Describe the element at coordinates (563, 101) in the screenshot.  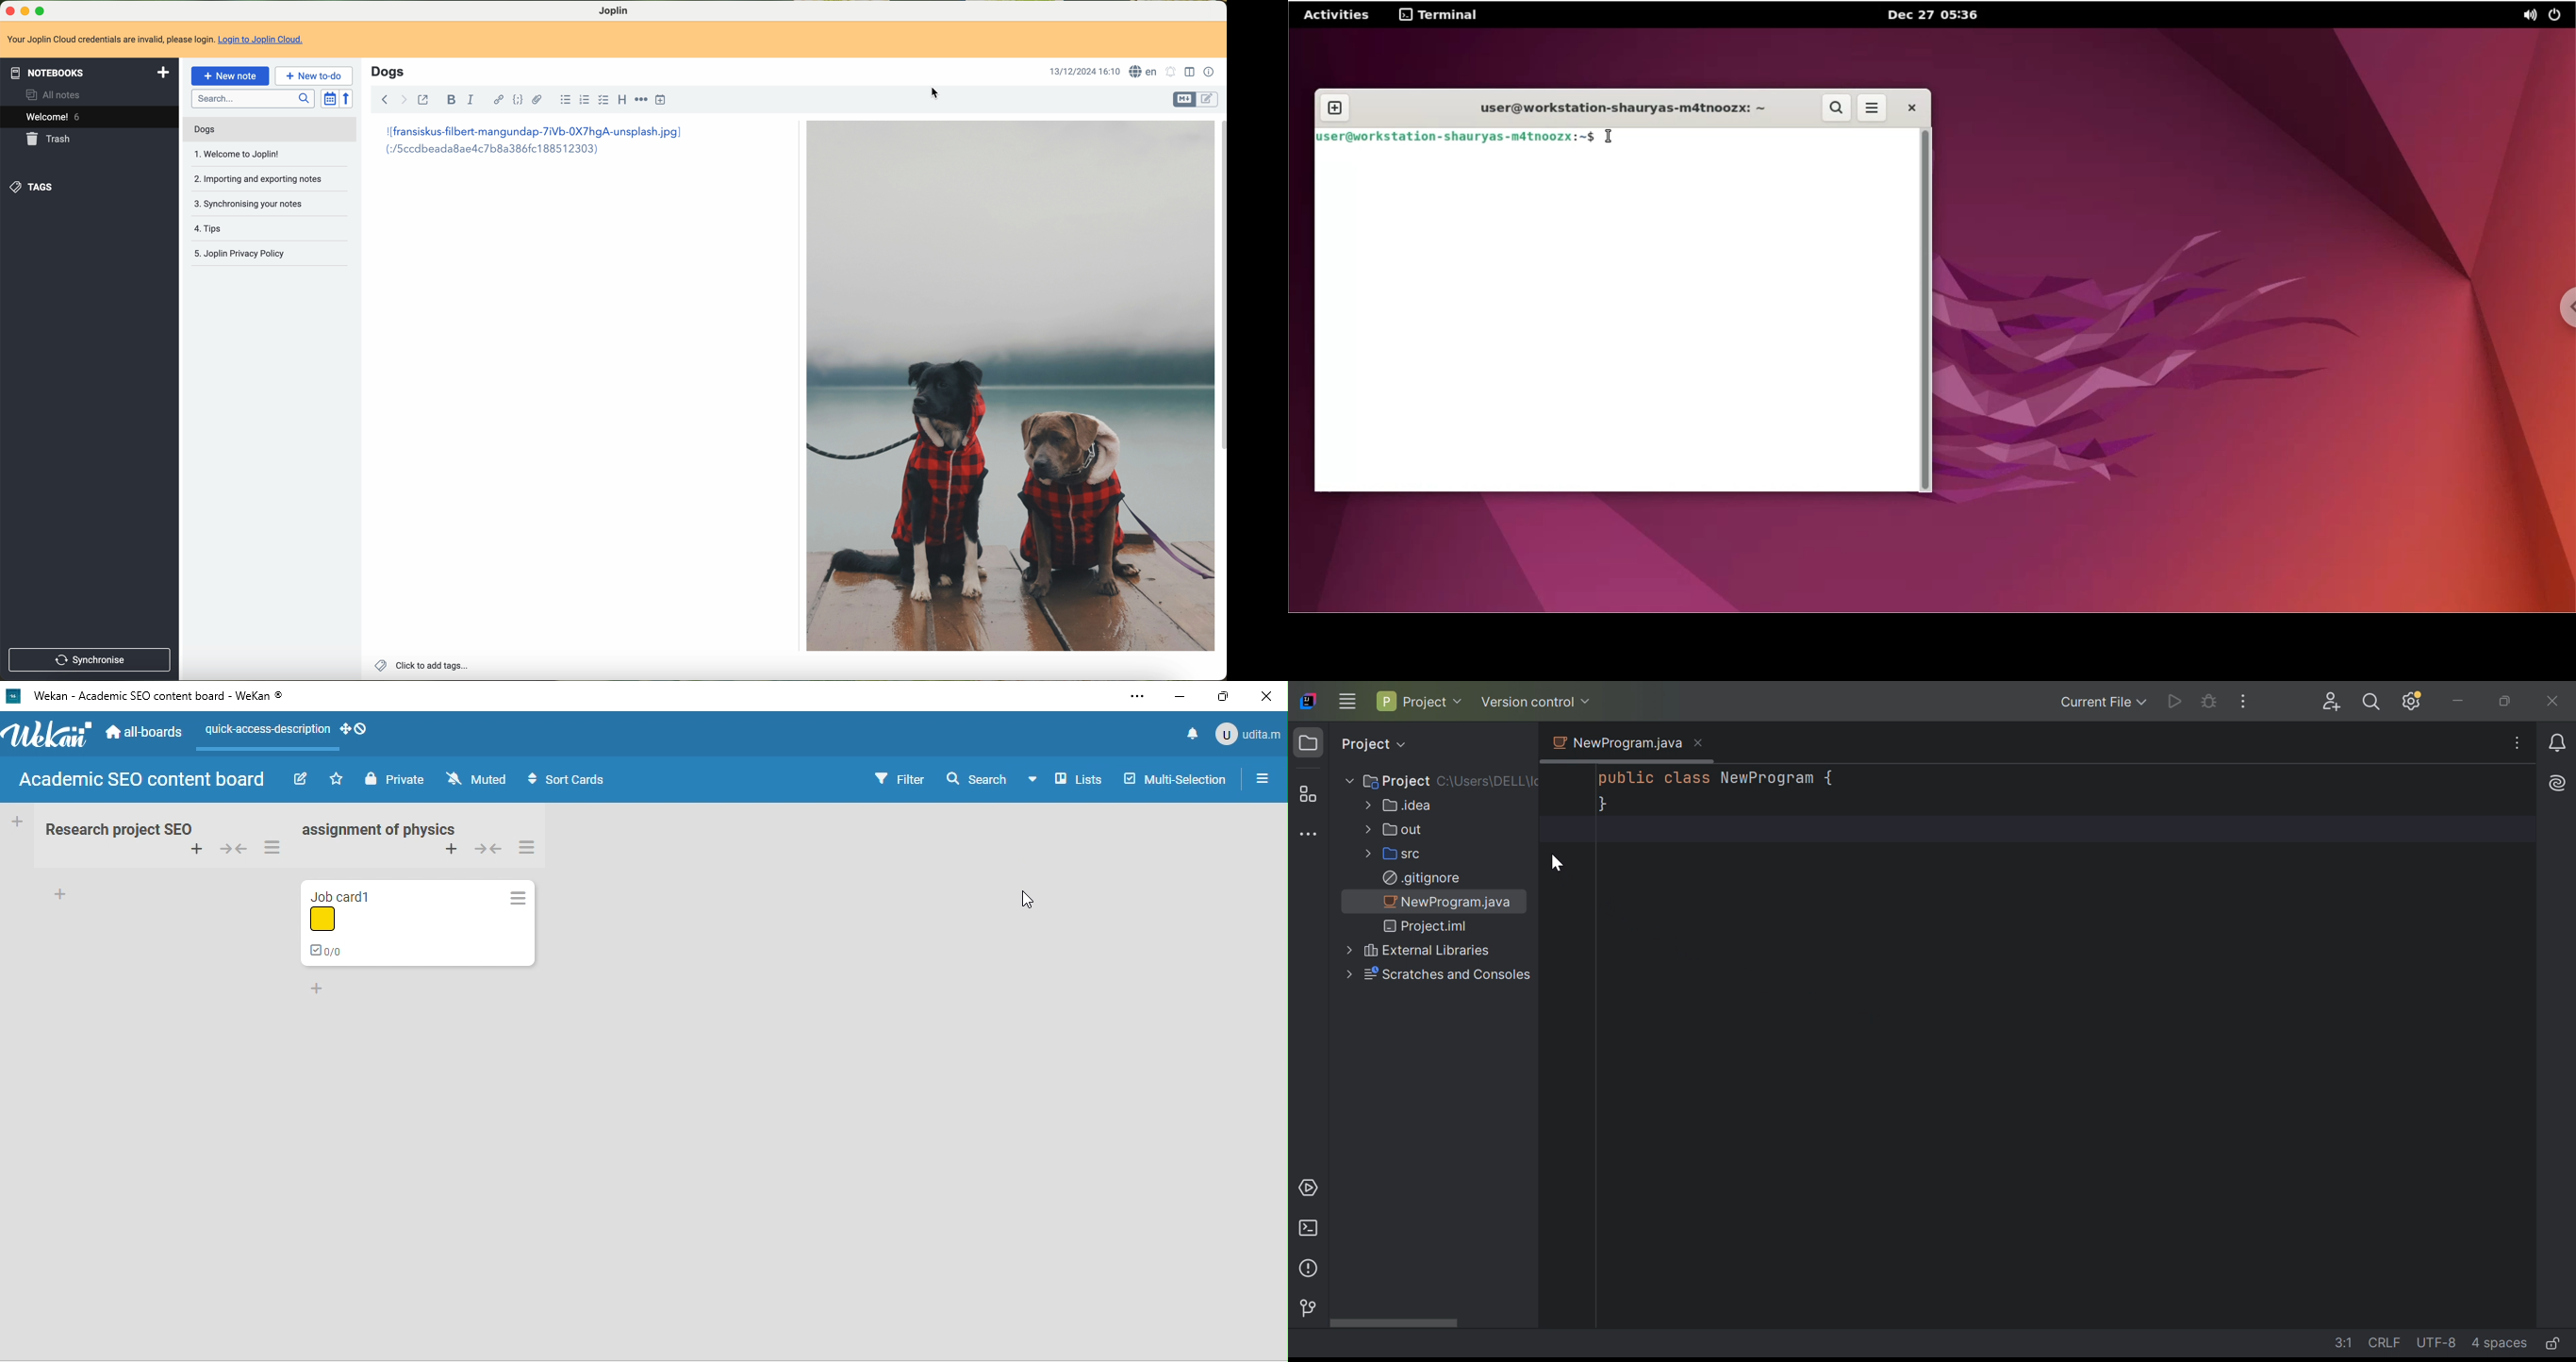
I see `bulleted list` at that location.